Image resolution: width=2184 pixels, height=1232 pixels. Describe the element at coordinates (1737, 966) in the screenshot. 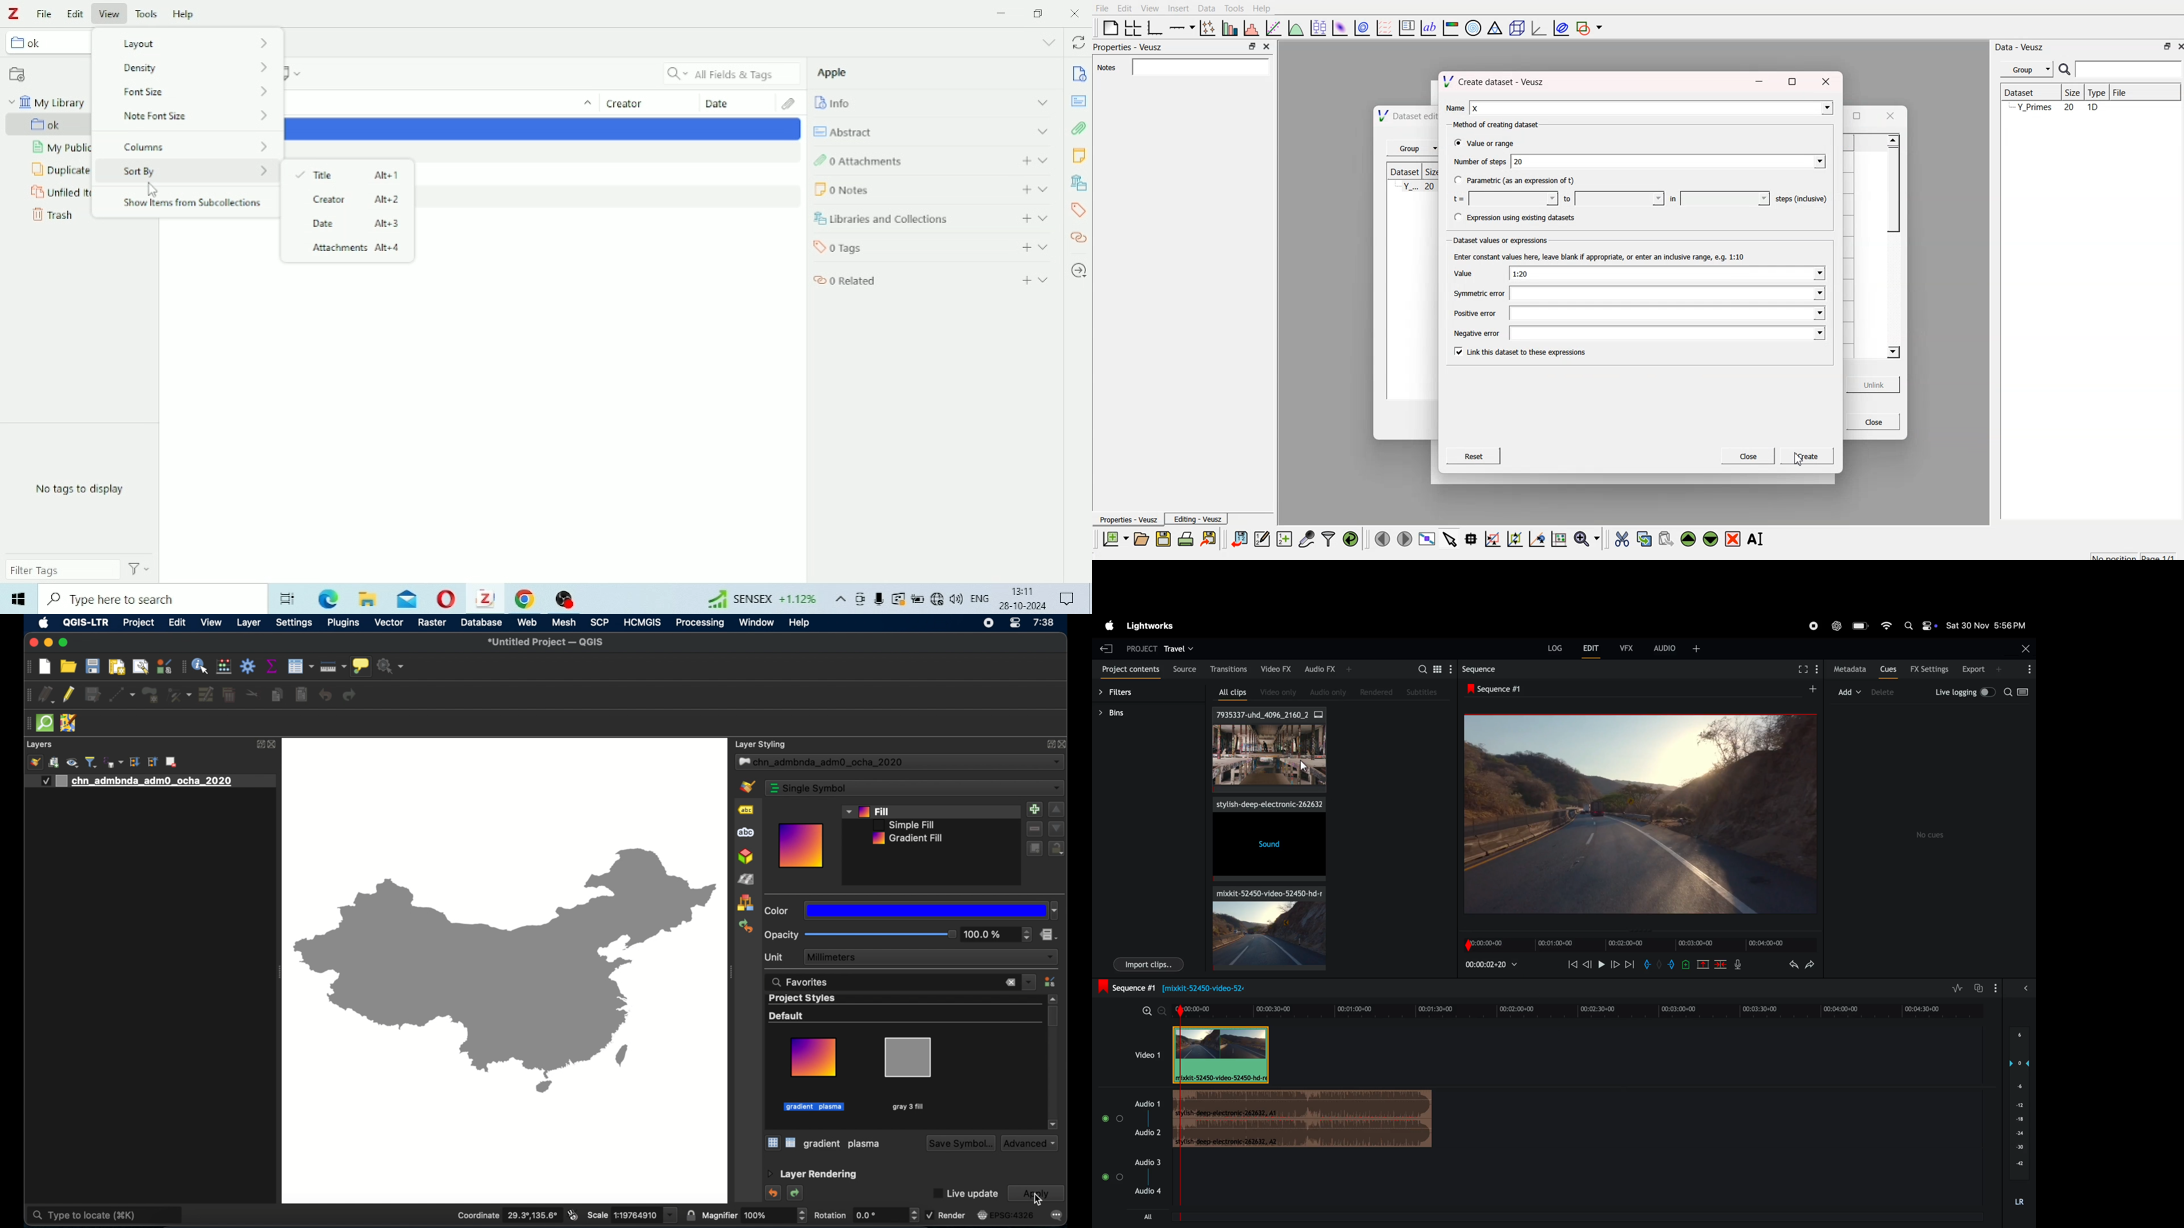

I see `mic` at that location.